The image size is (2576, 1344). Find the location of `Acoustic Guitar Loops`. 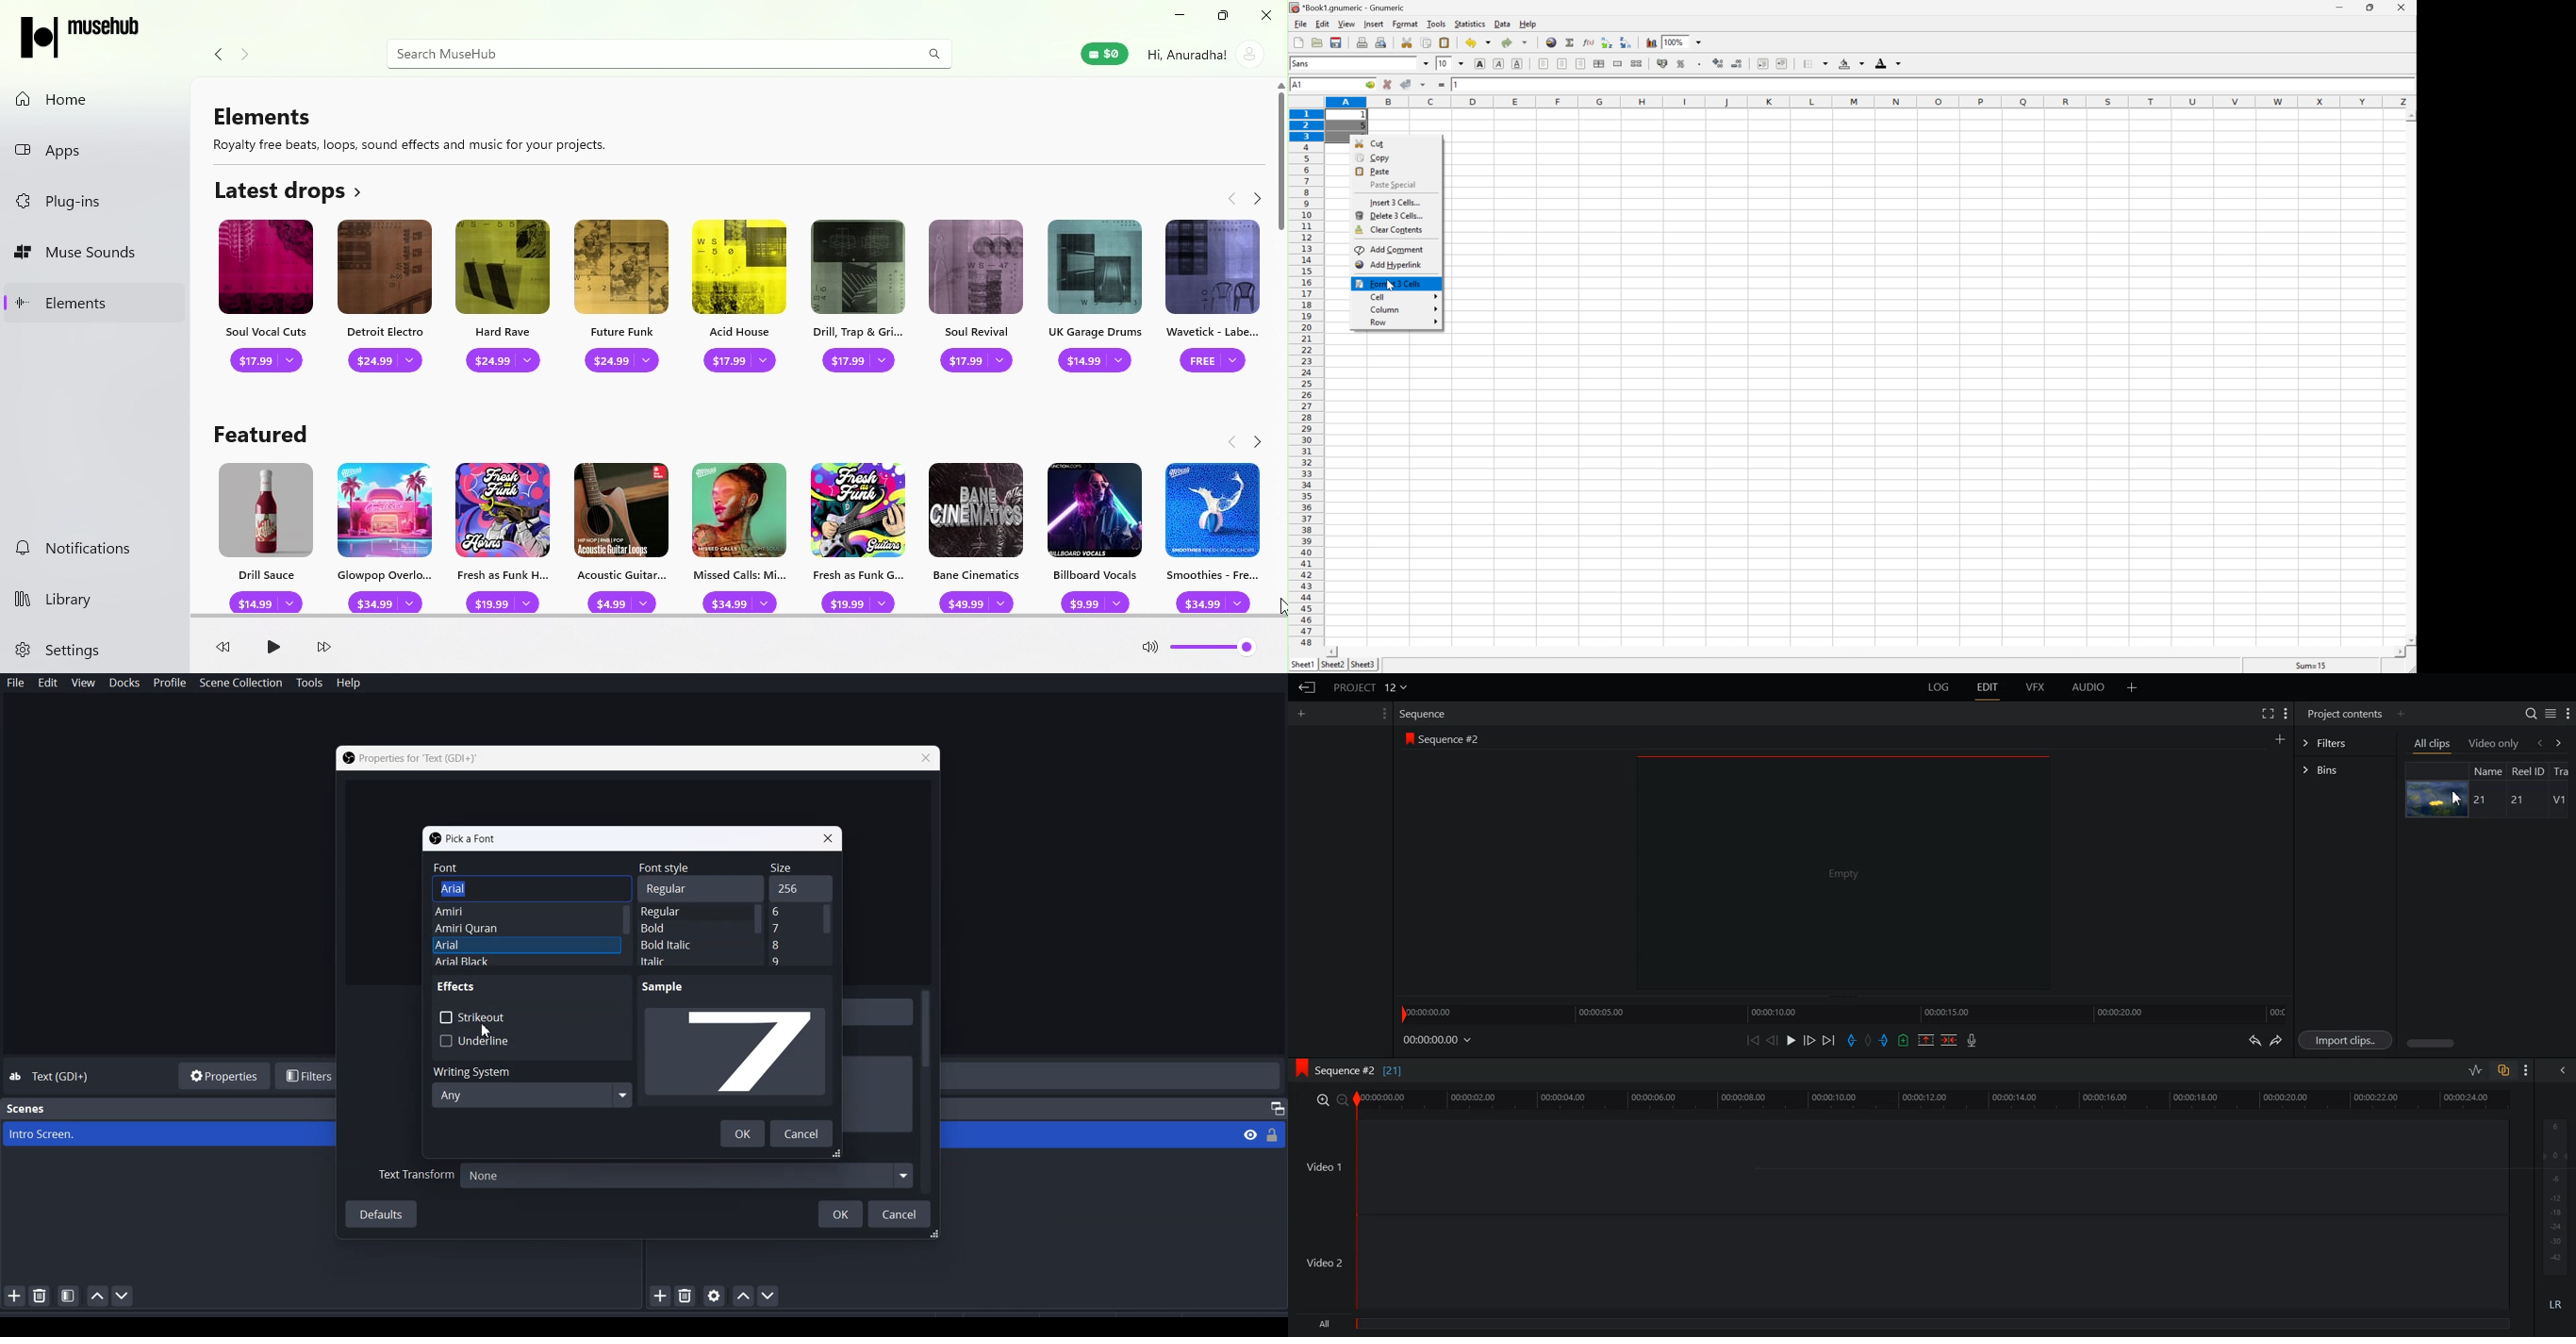

Acoustic Guitar Loops is located at coordinates (619, 536).